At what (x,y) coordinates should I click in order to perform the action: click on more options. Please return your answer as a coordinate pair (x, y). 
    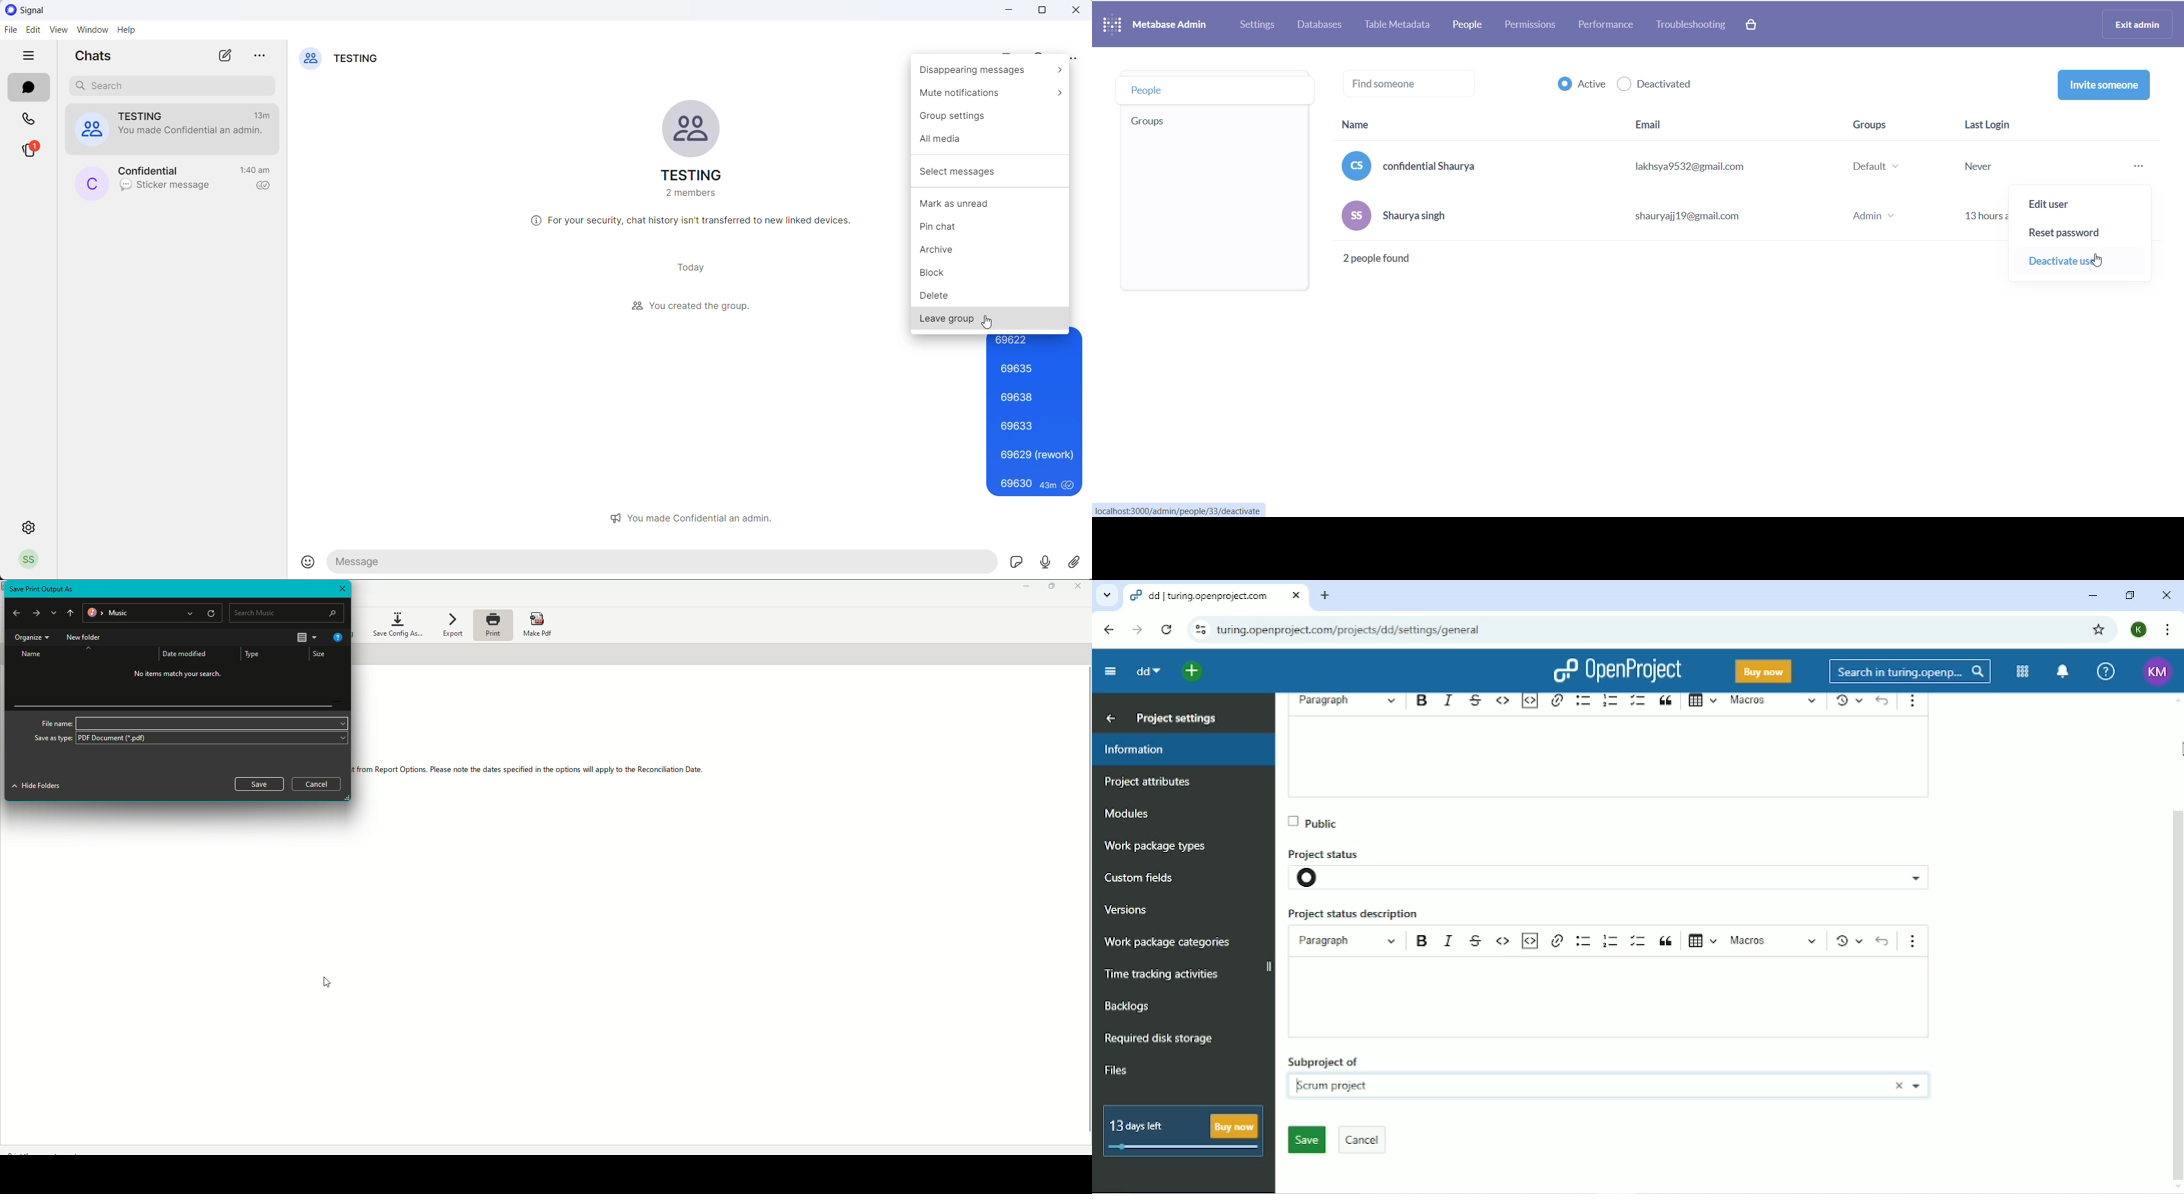
    Looking at the image, I should click on (1075, 56).